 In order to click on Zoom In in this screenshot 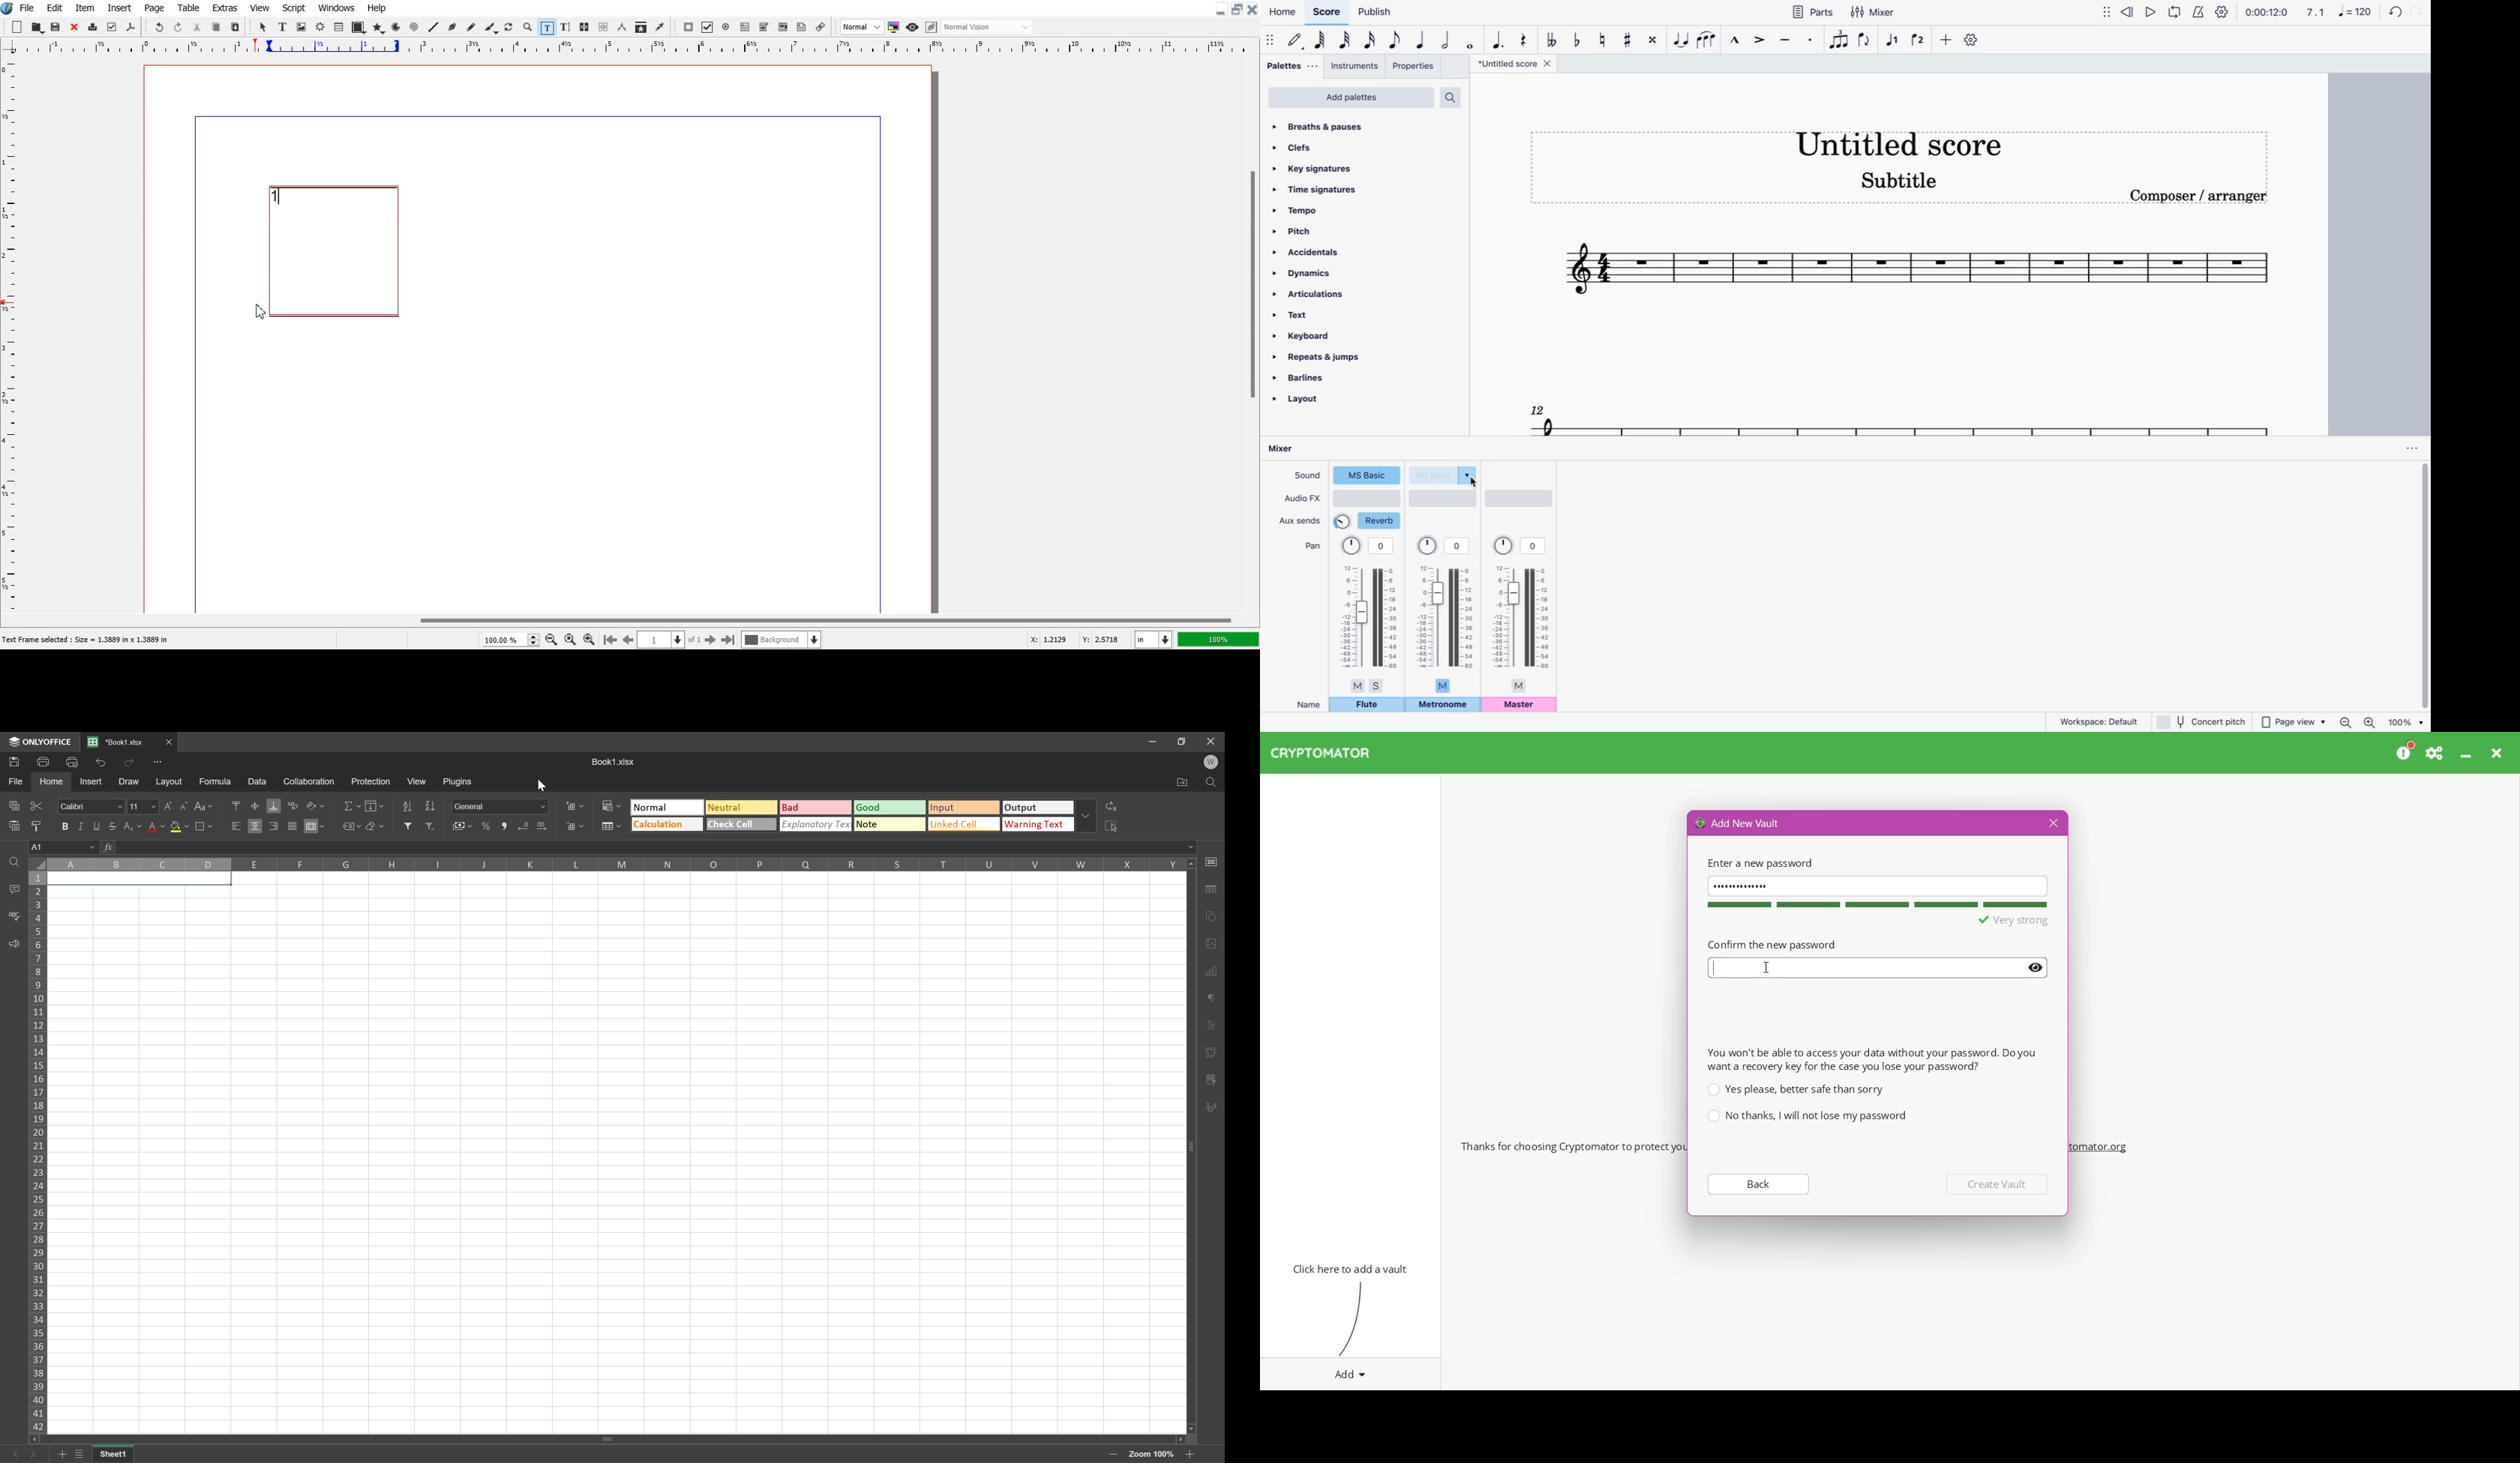, I will do `click(589, 639)`.